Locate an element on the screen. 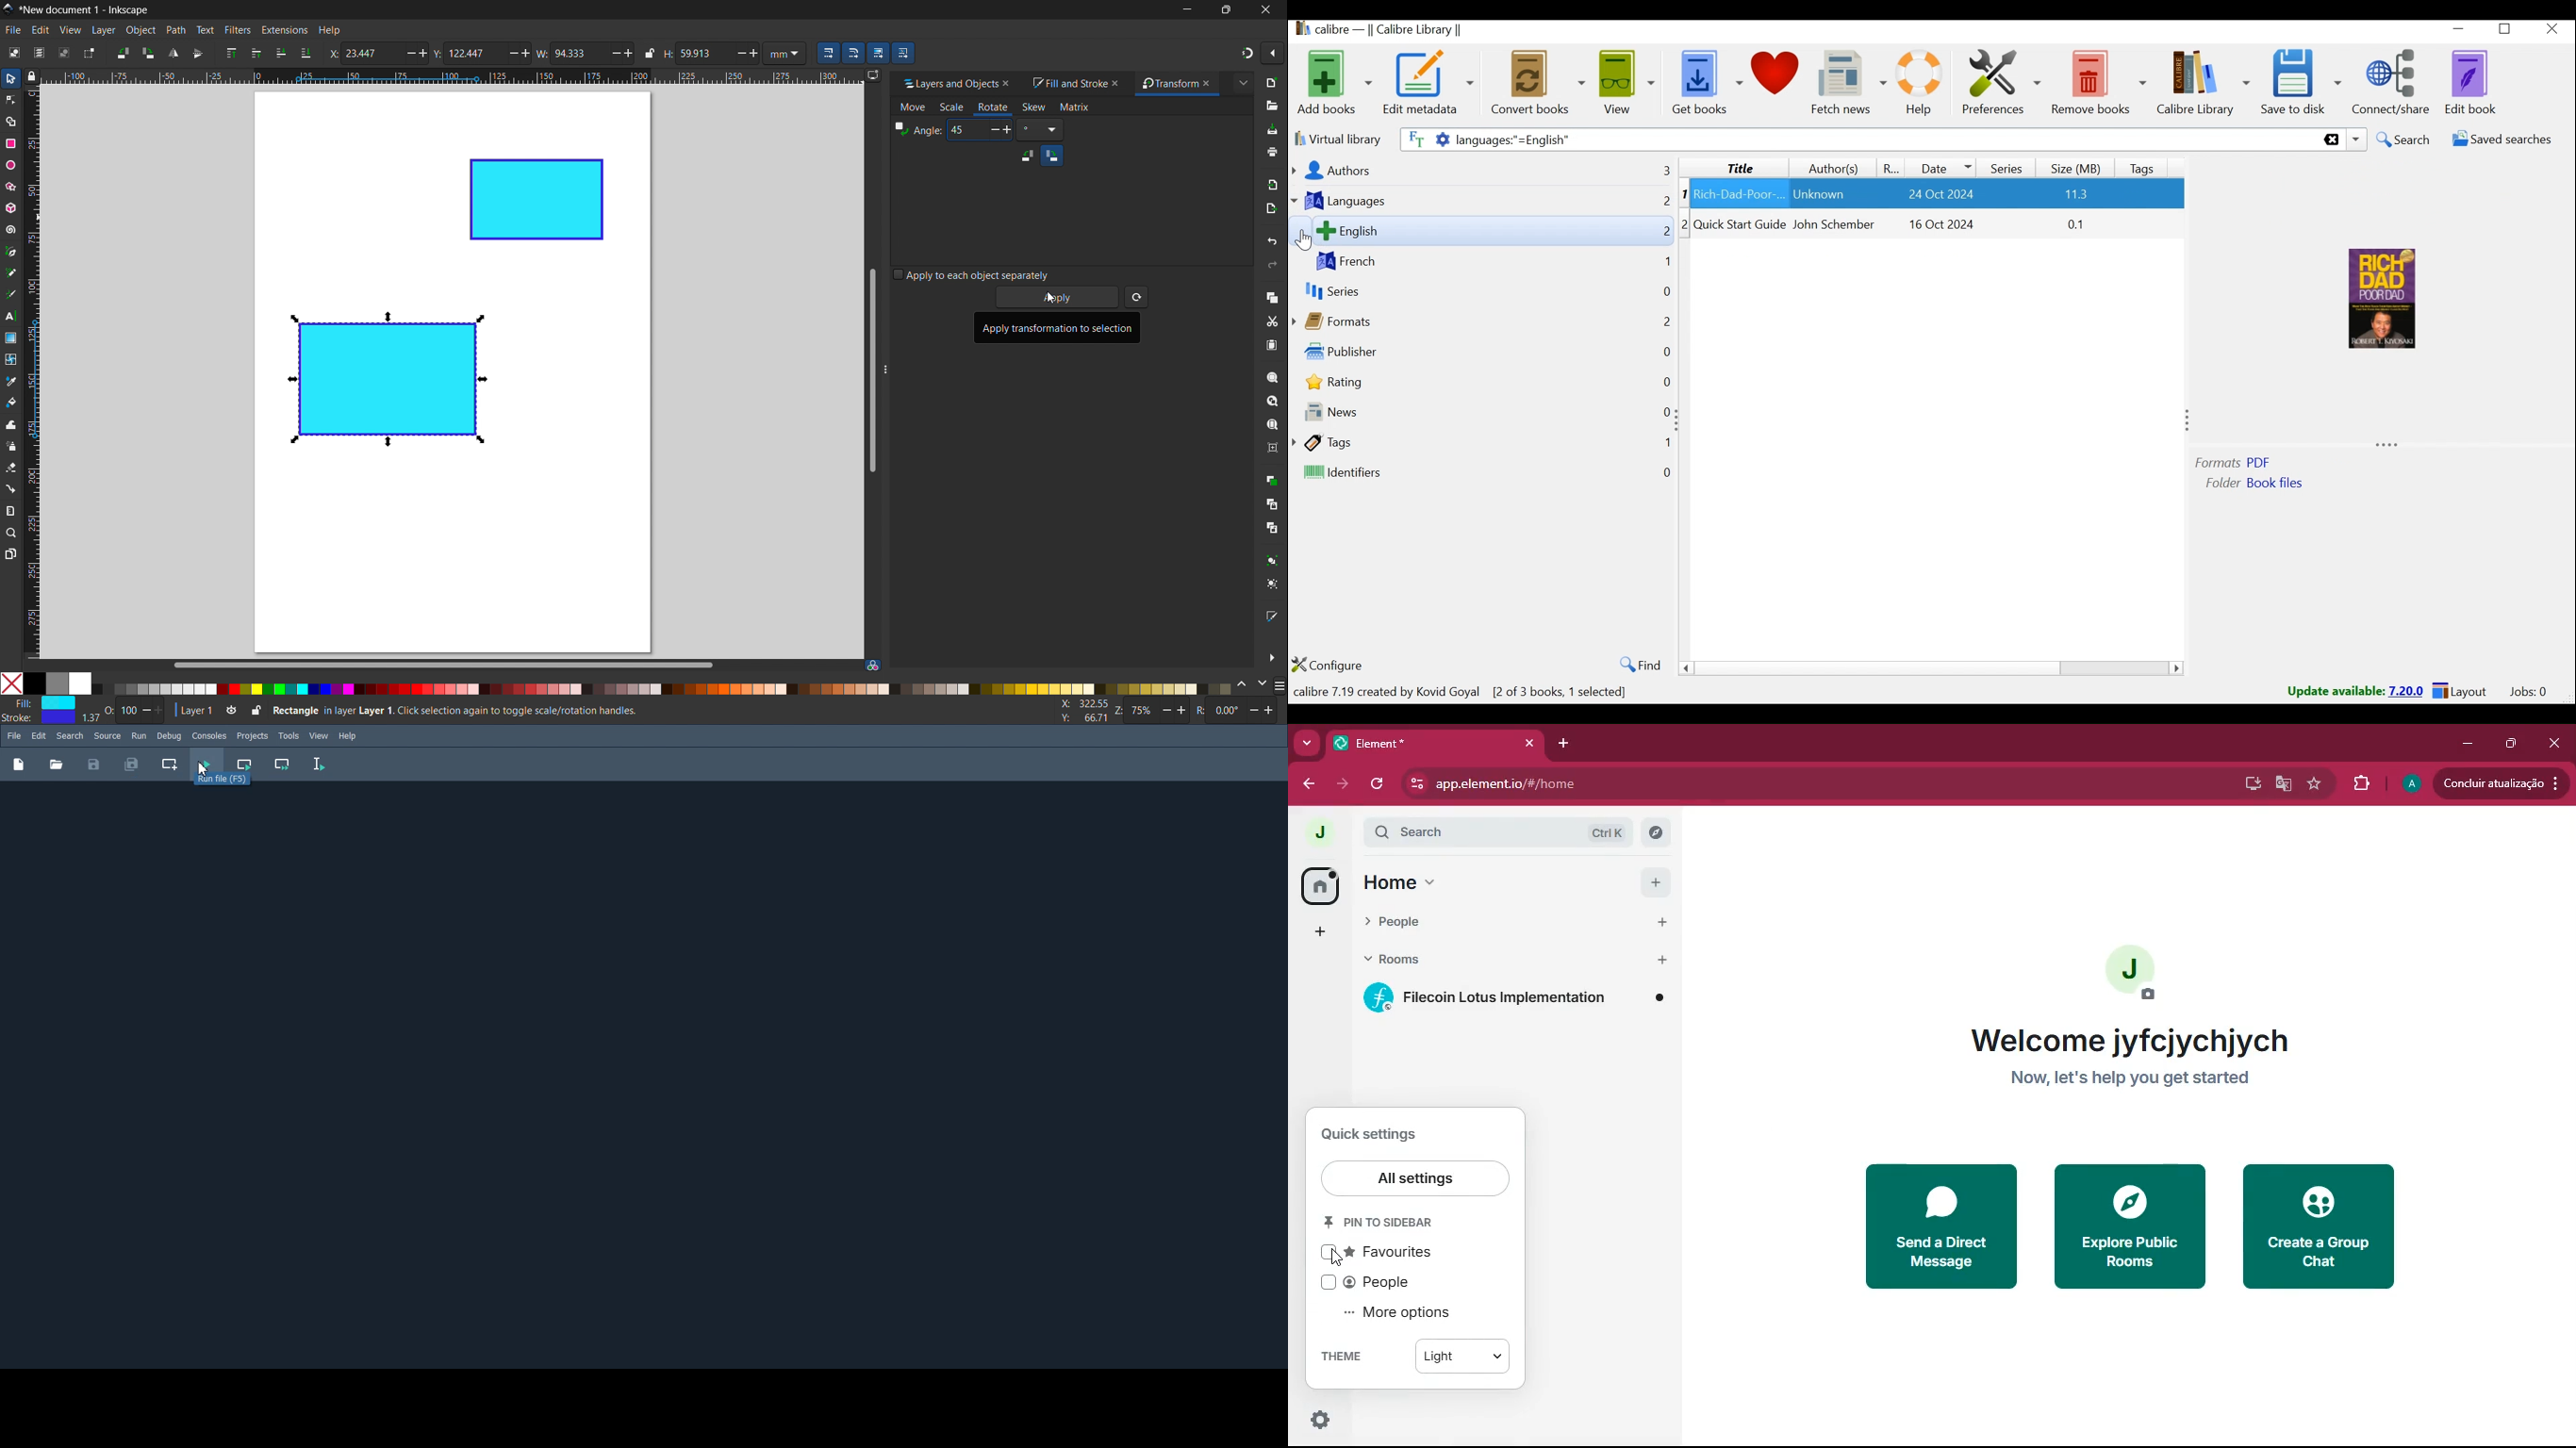 The image size is (2576, 1456). rich dad poor dad is located at coordinates (2375, 300).